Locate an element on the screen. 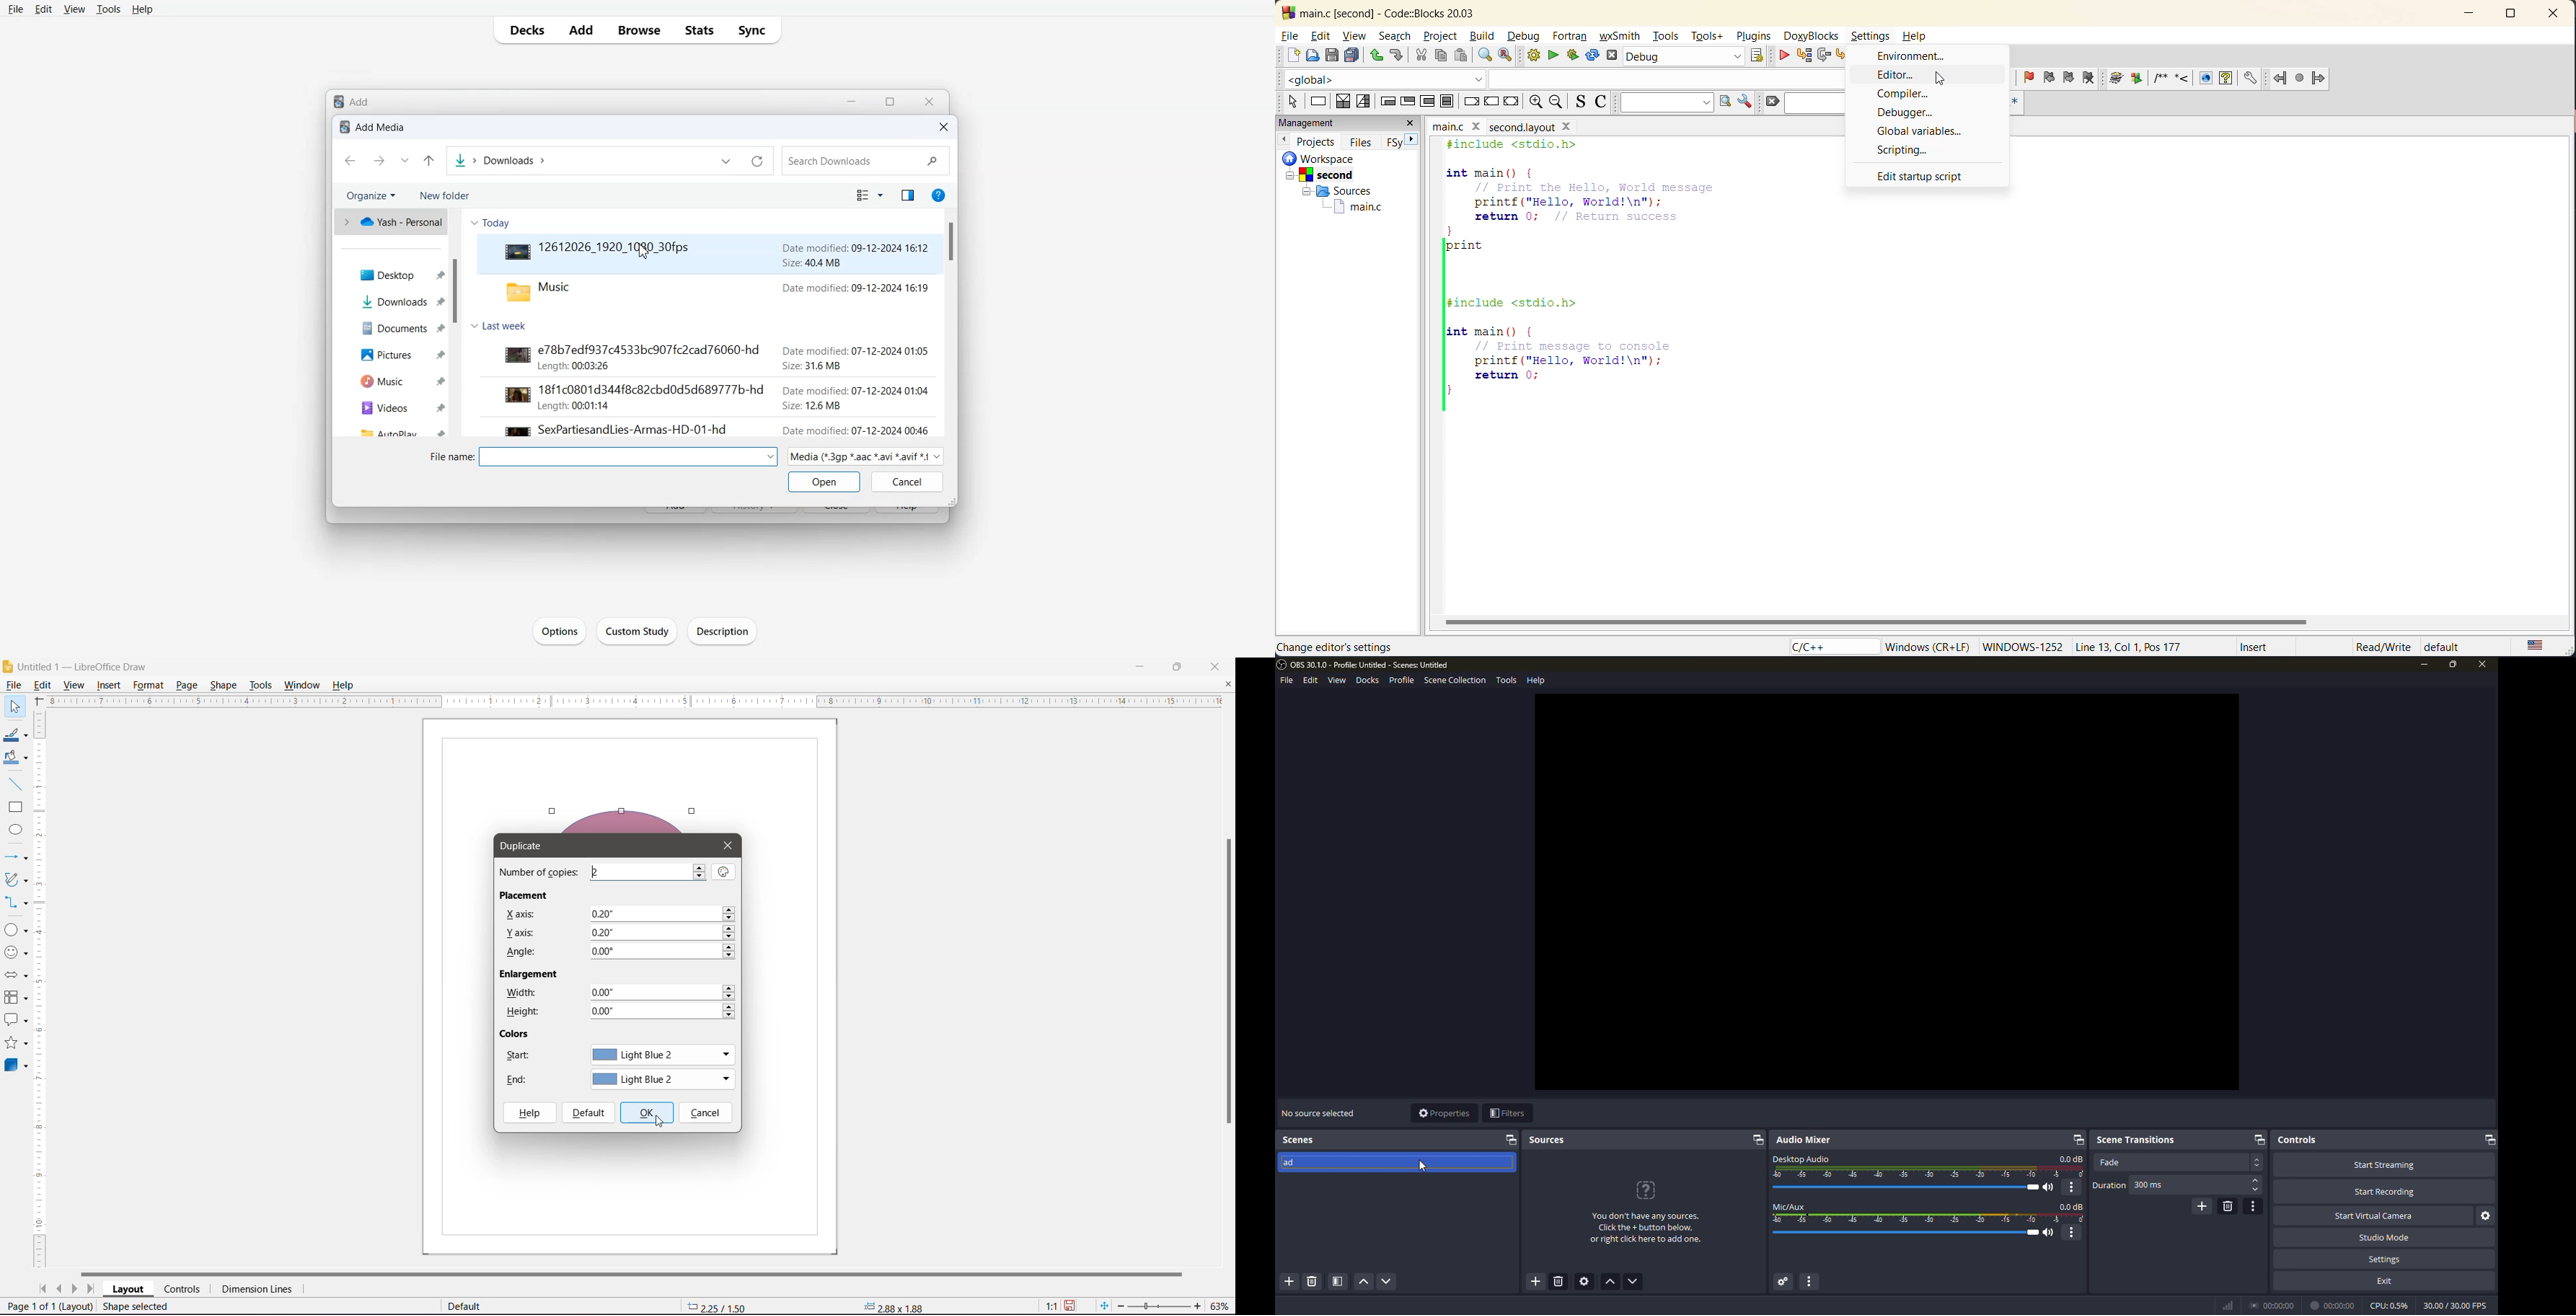 The height and width of the screenshot is (1316, 2576). Description is located at coordinates (720, 631).